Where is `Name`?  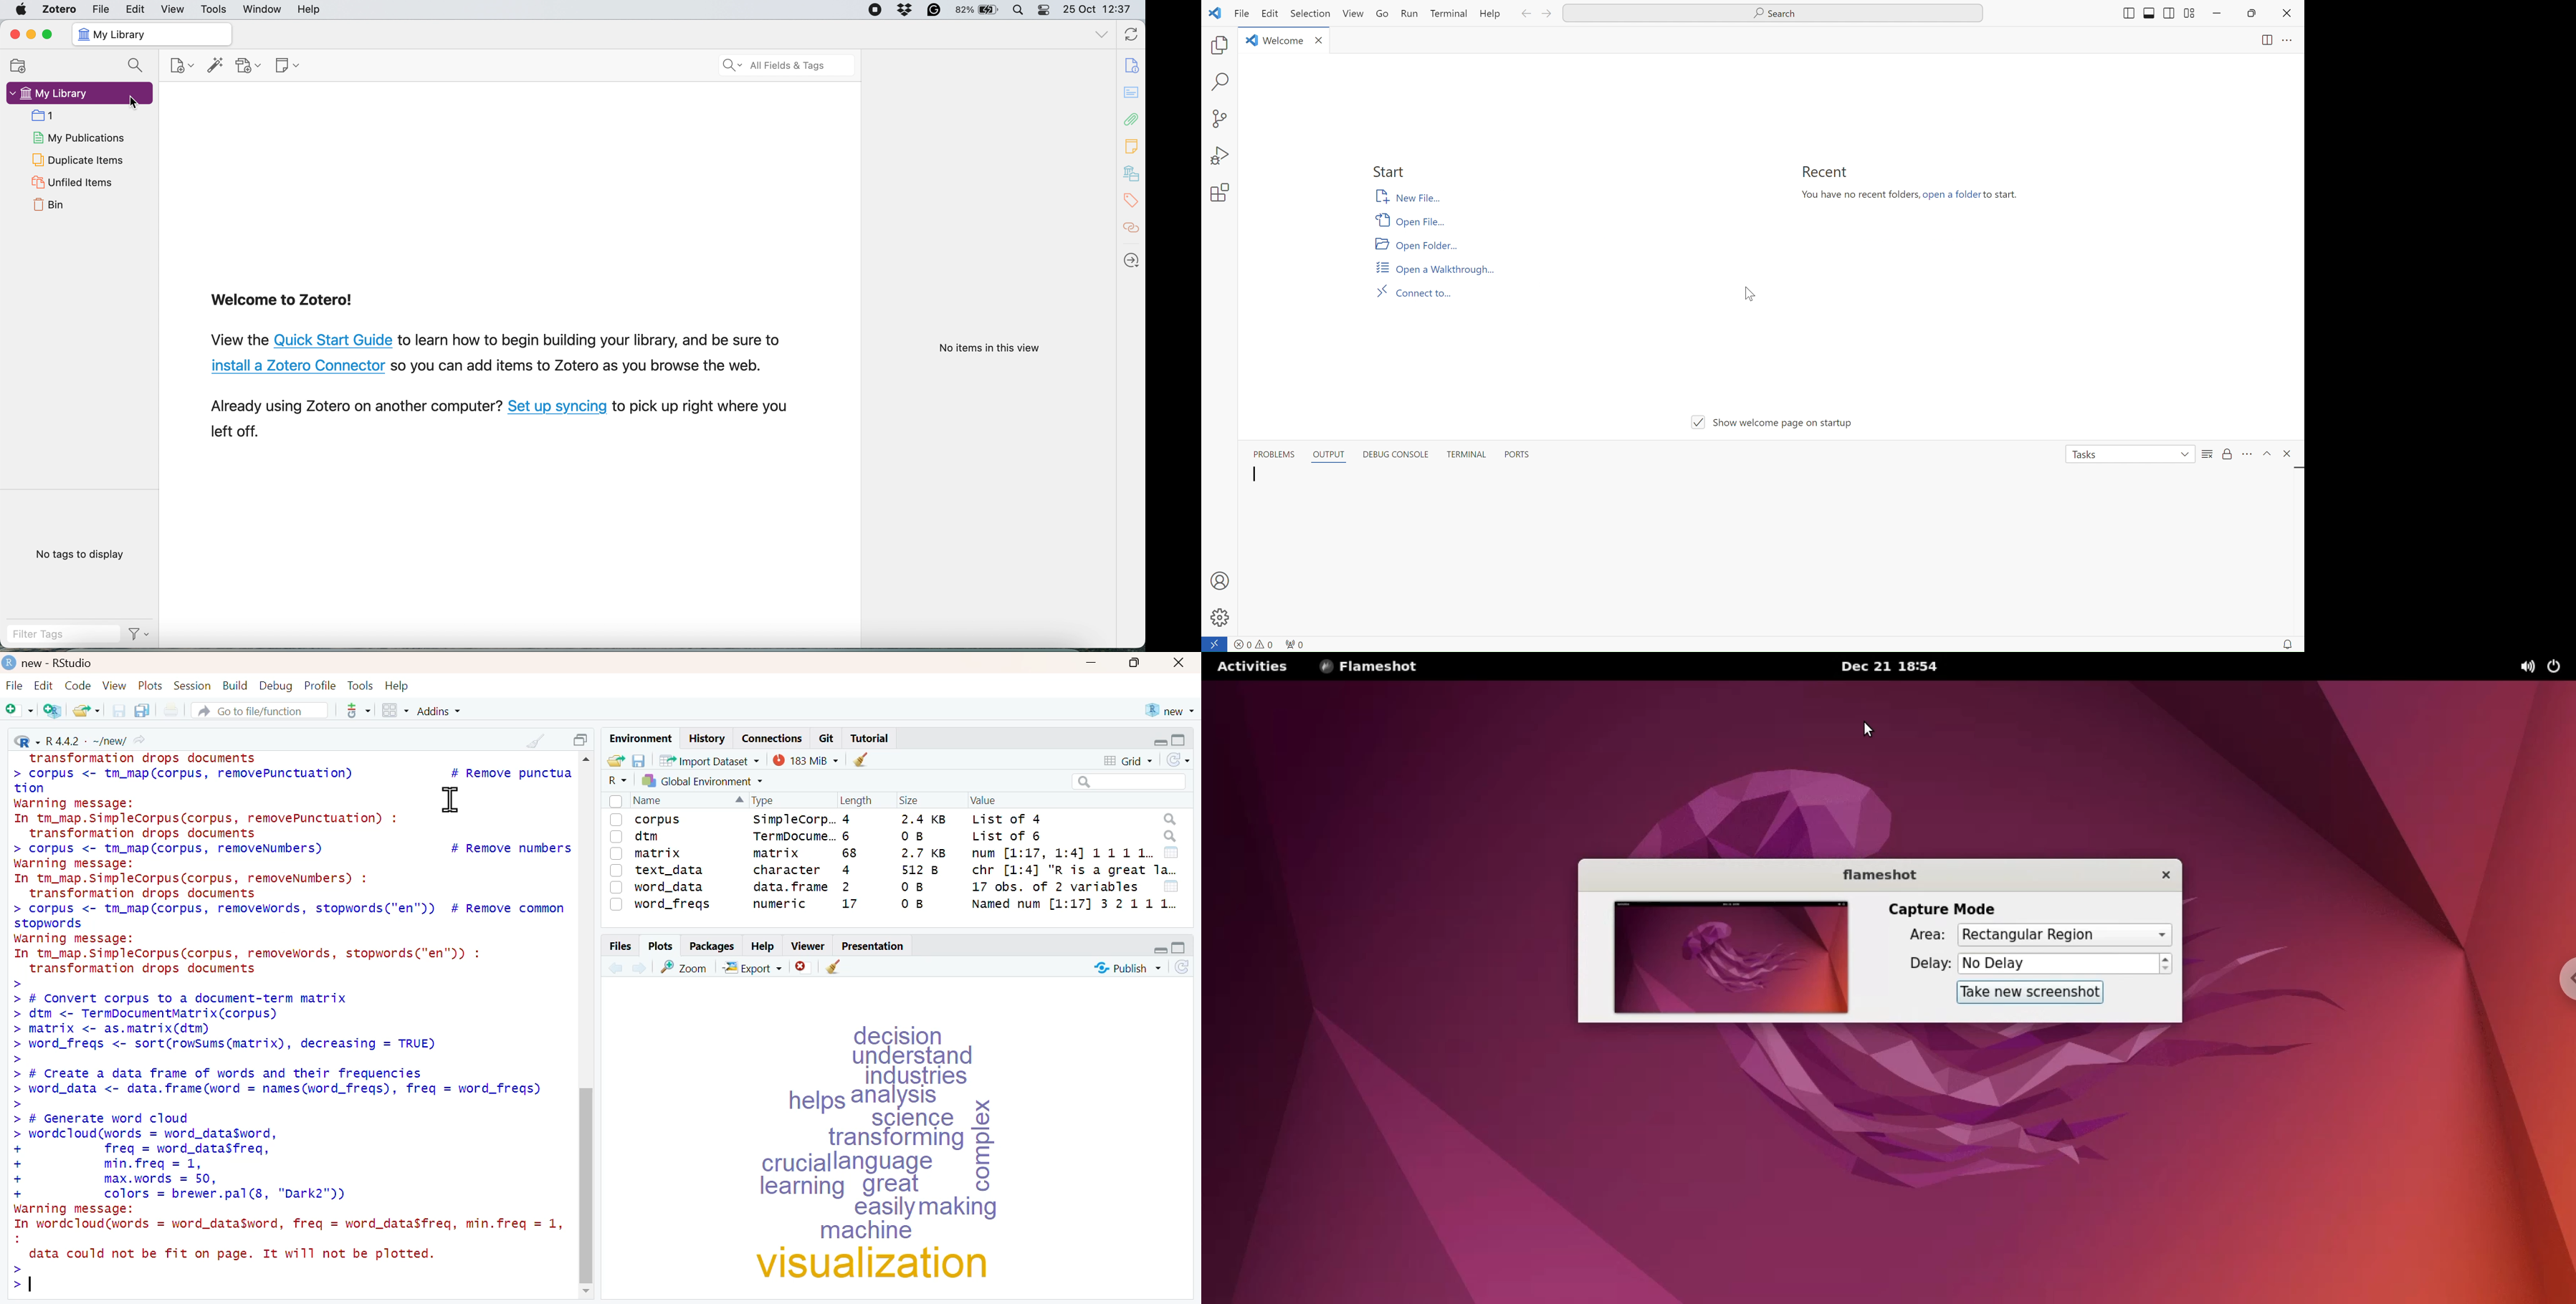
Name is located at coordinates (650, 800).